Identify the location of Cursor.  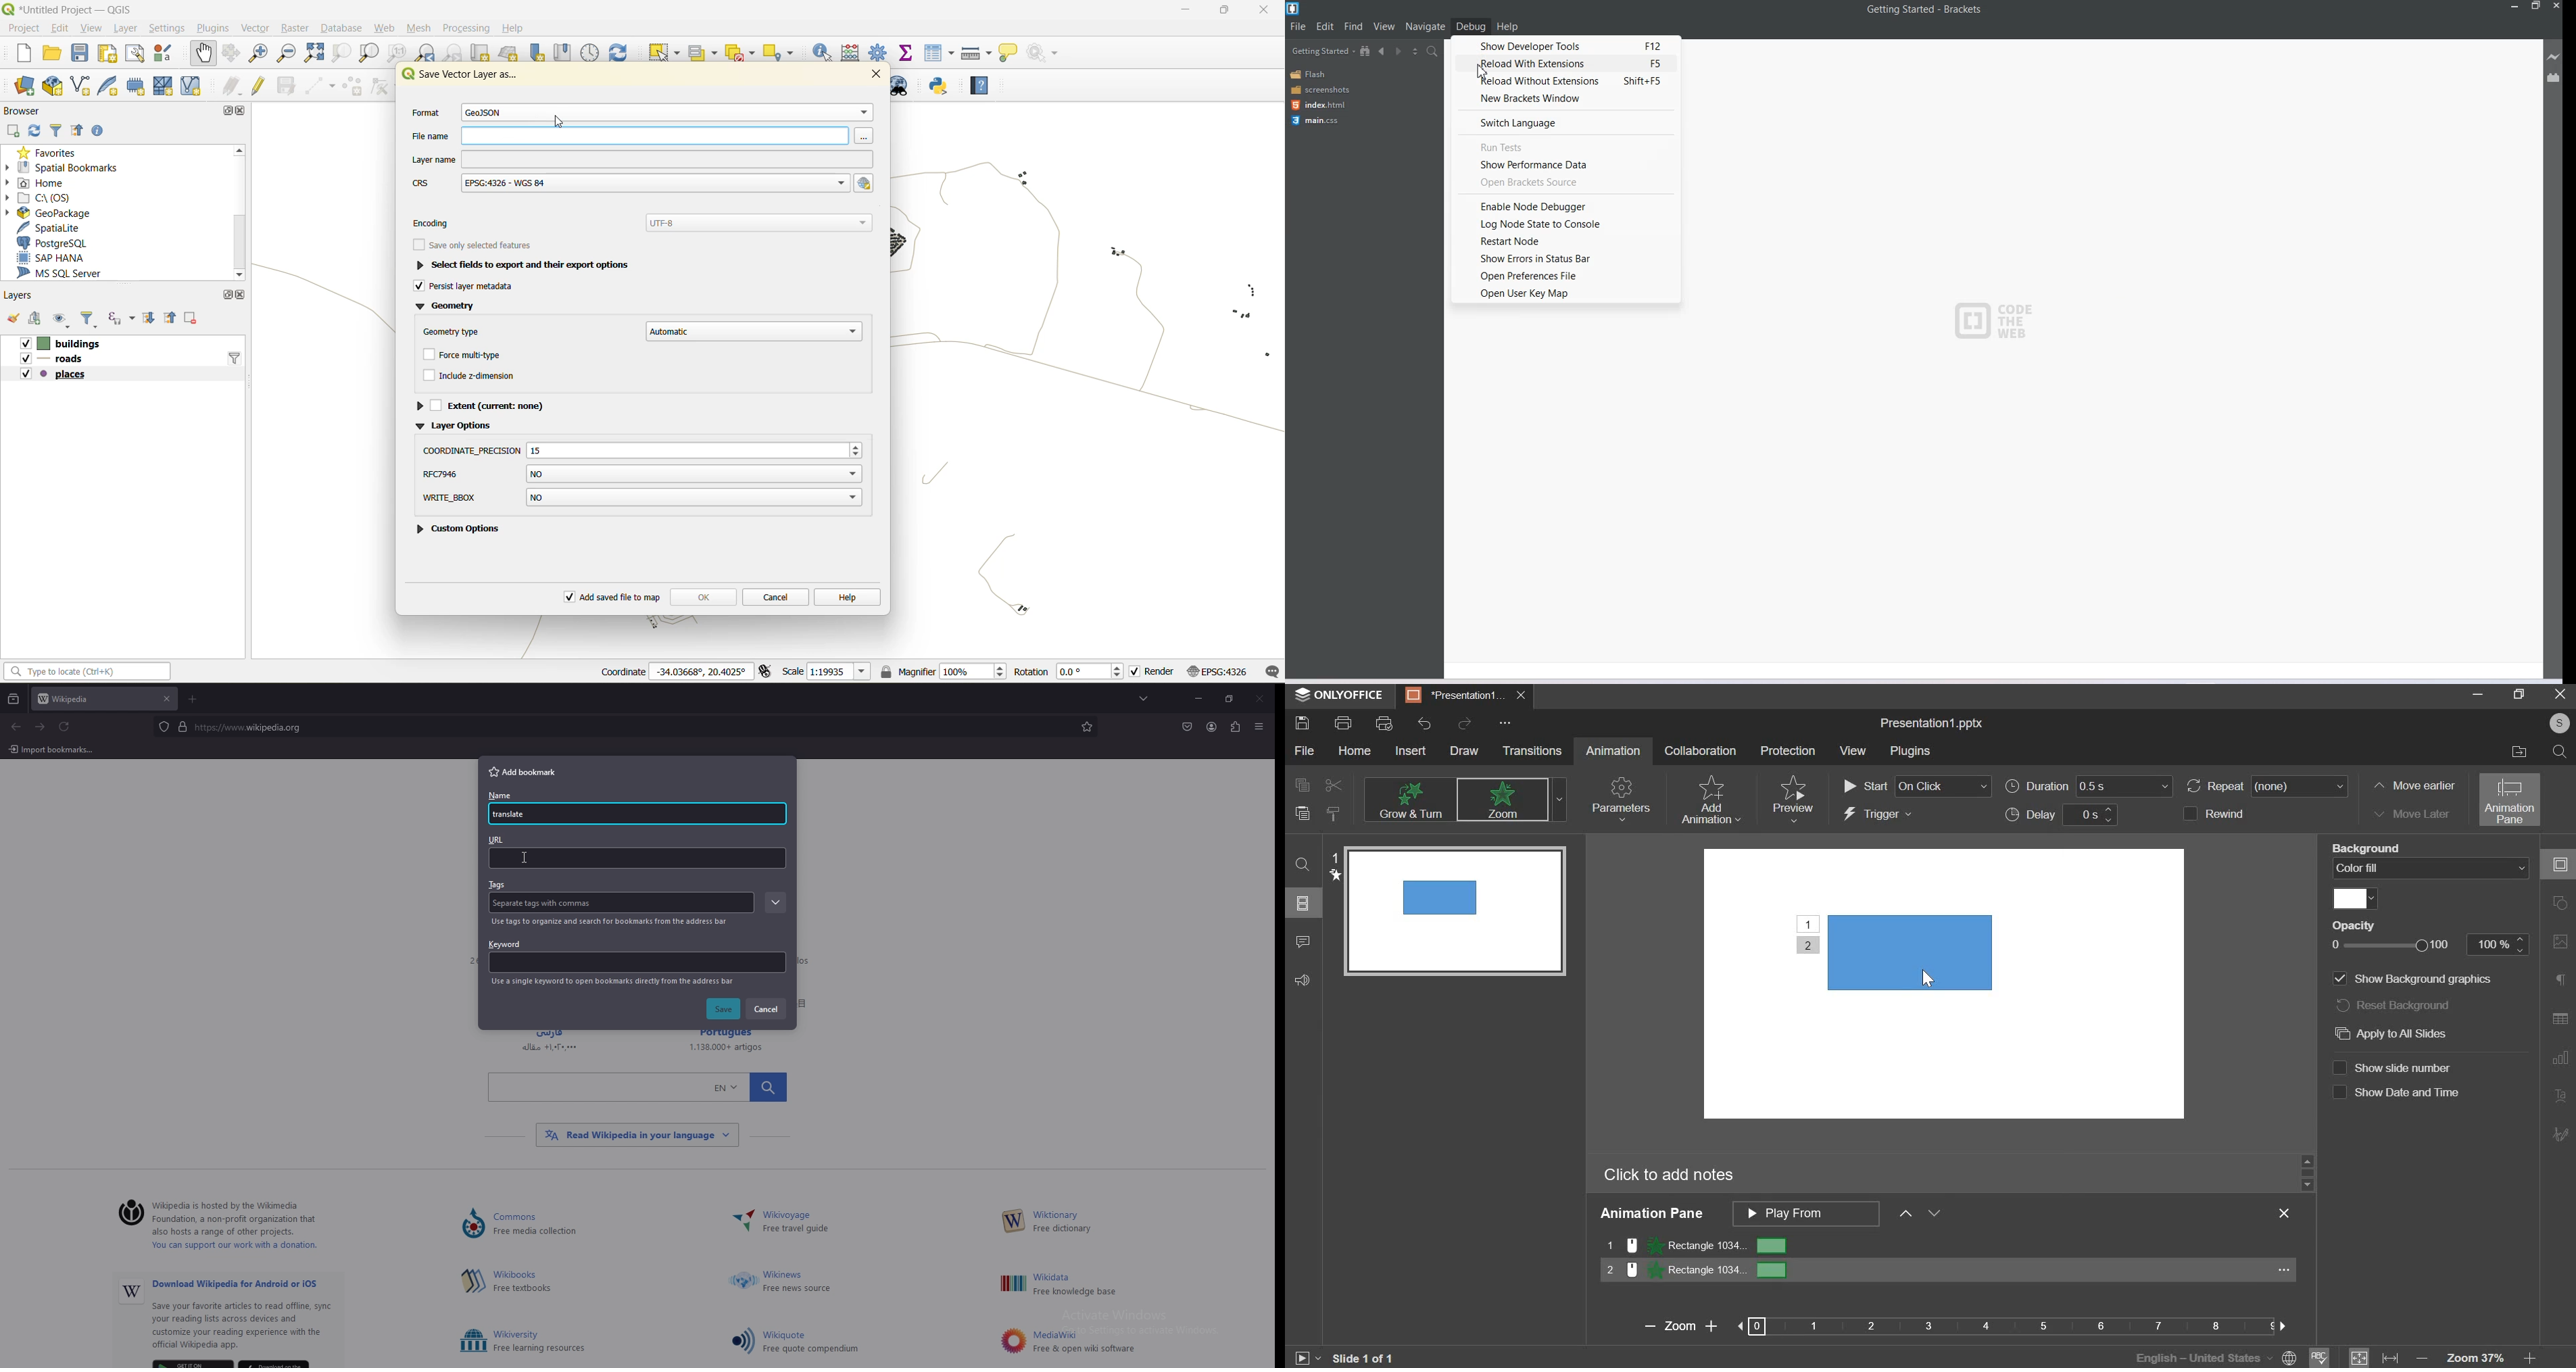
(1924, 979).